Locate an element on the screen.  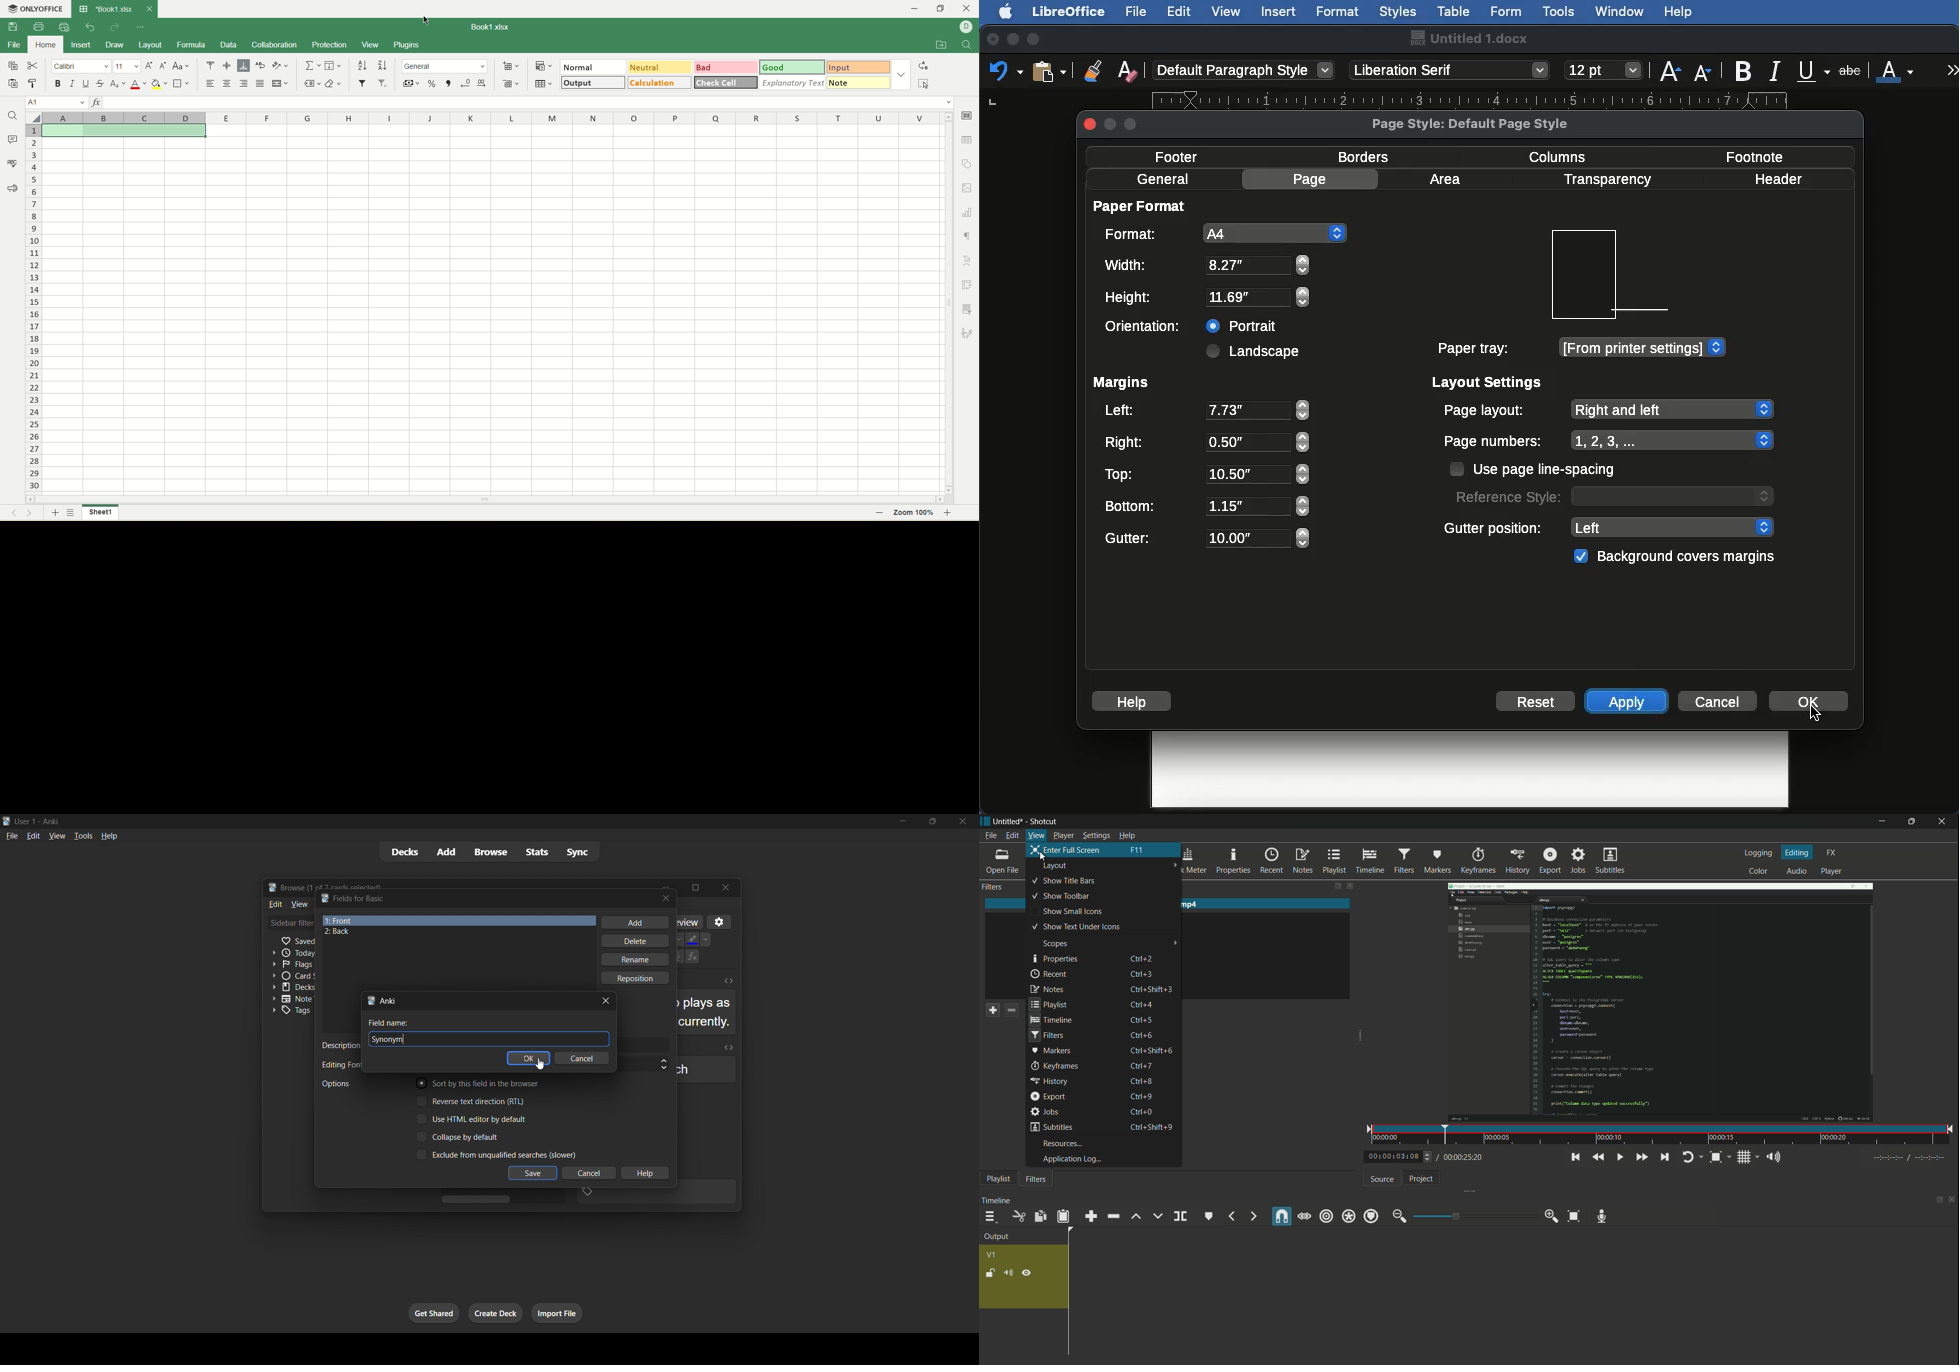
ripple is located at coordinates (1327, 1216).